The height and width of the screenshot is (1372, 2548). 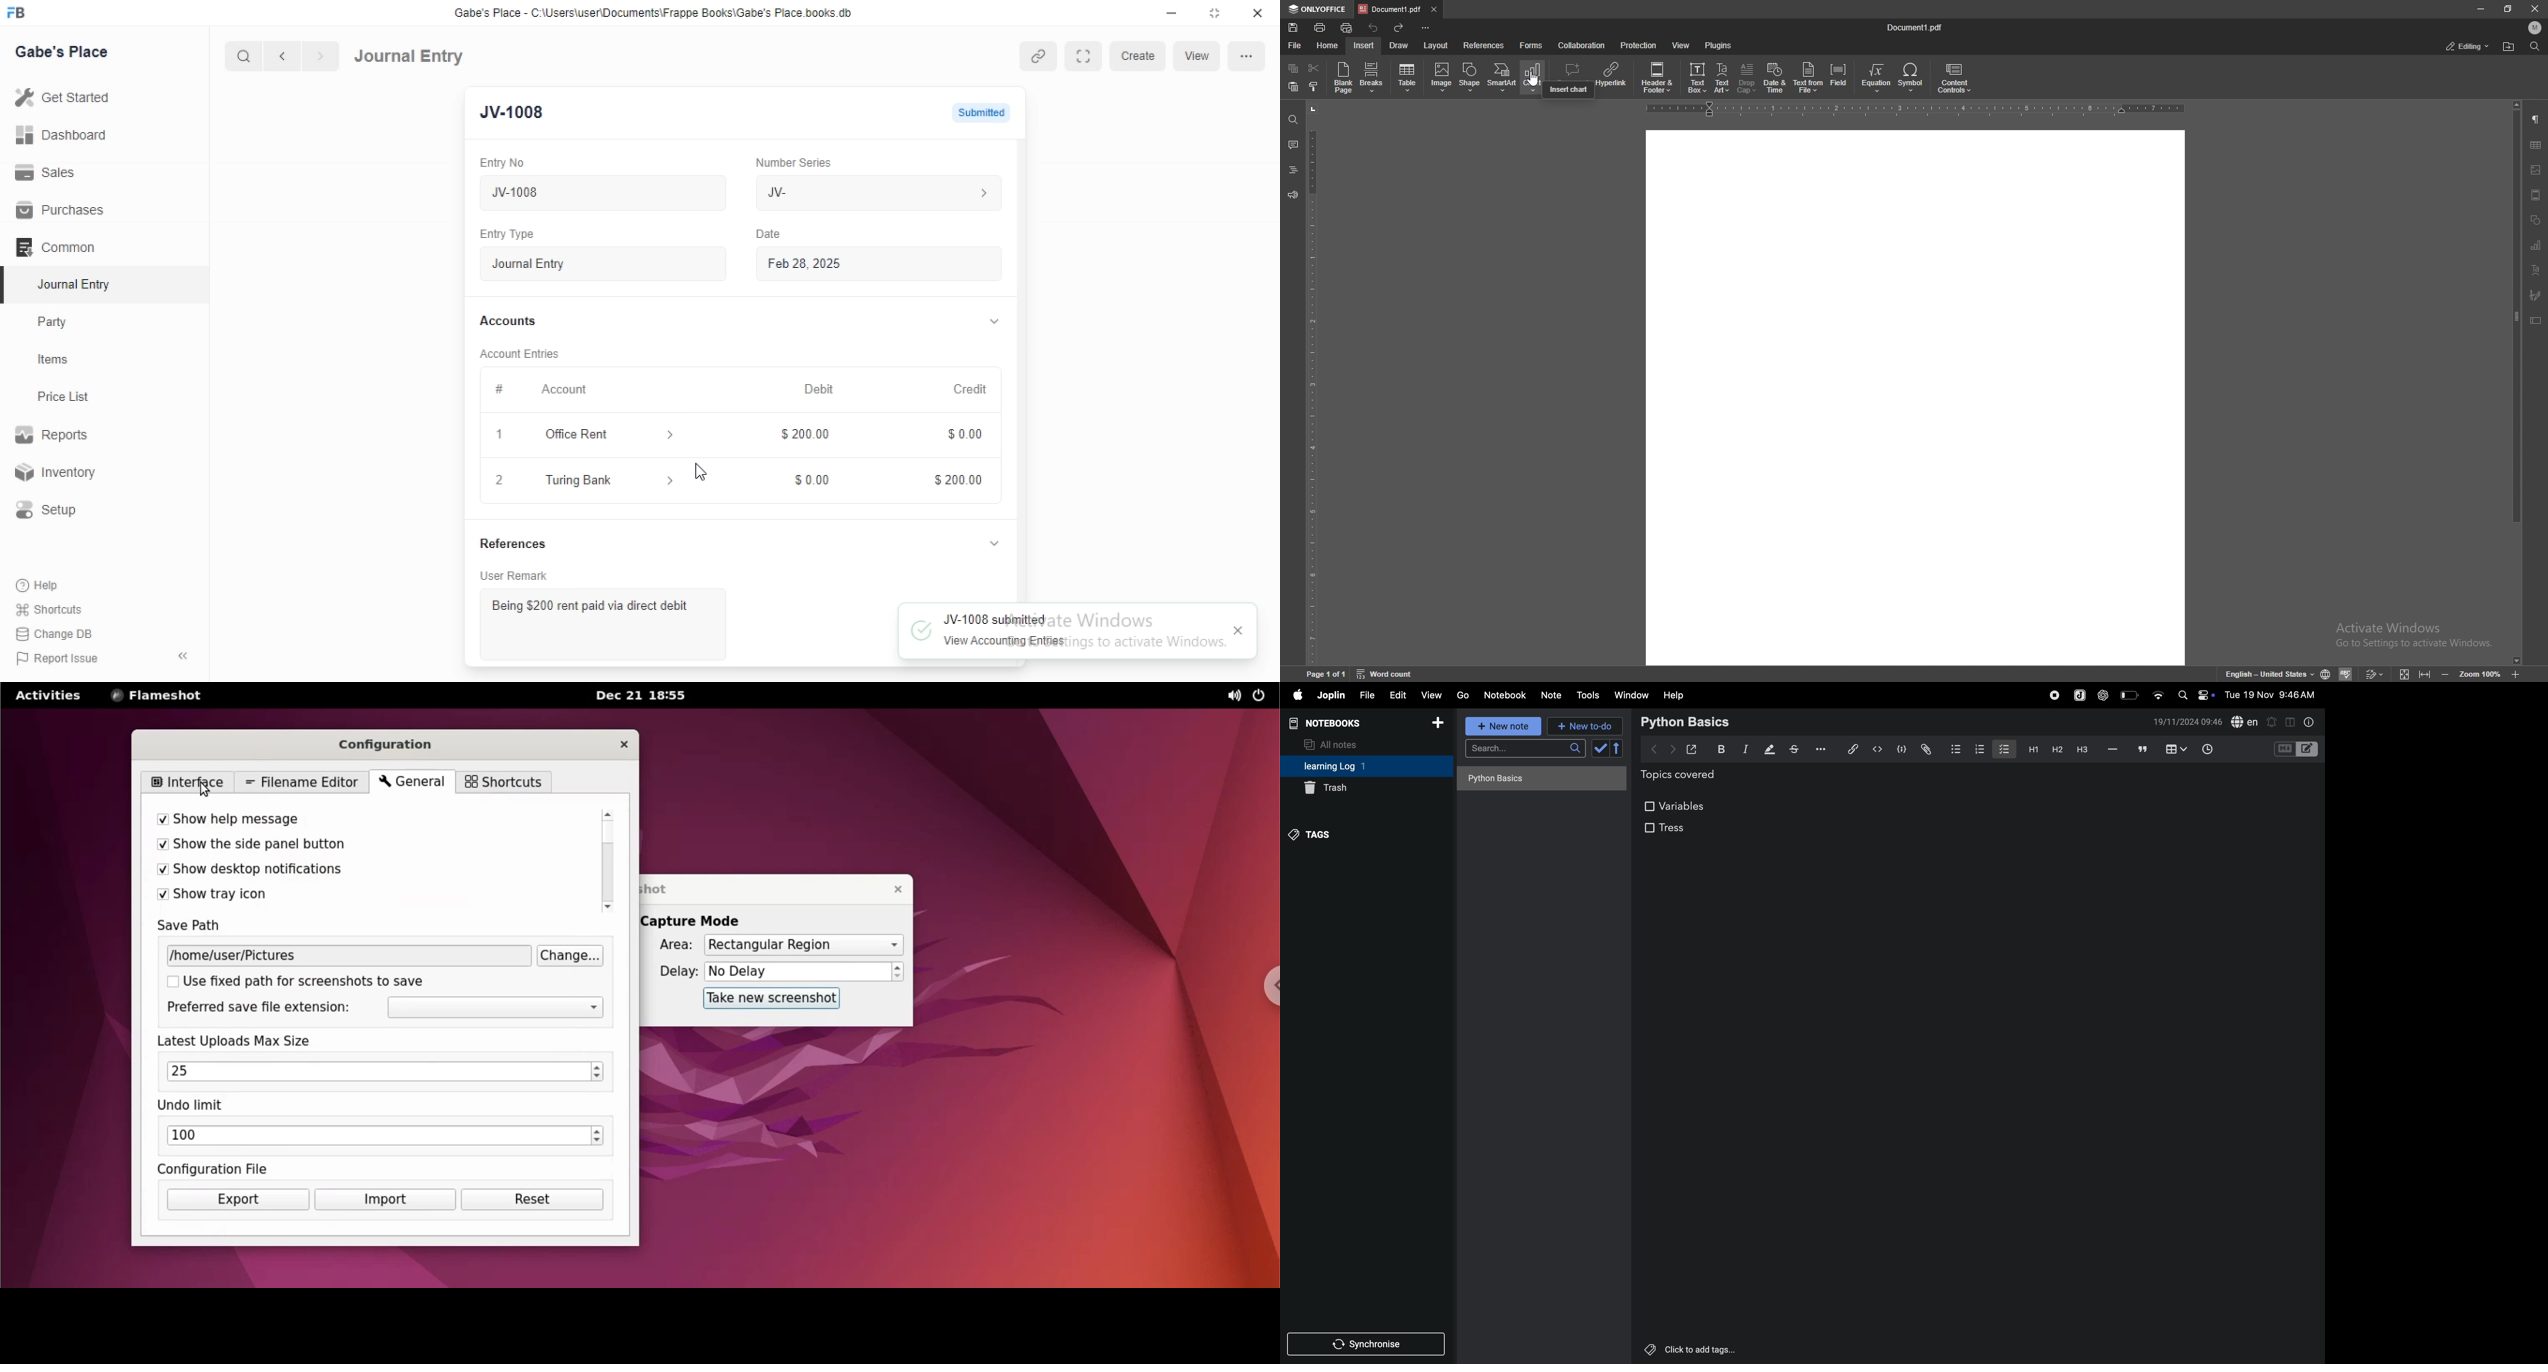 I want to click on $ 0.00, so click(x=961, y=436).